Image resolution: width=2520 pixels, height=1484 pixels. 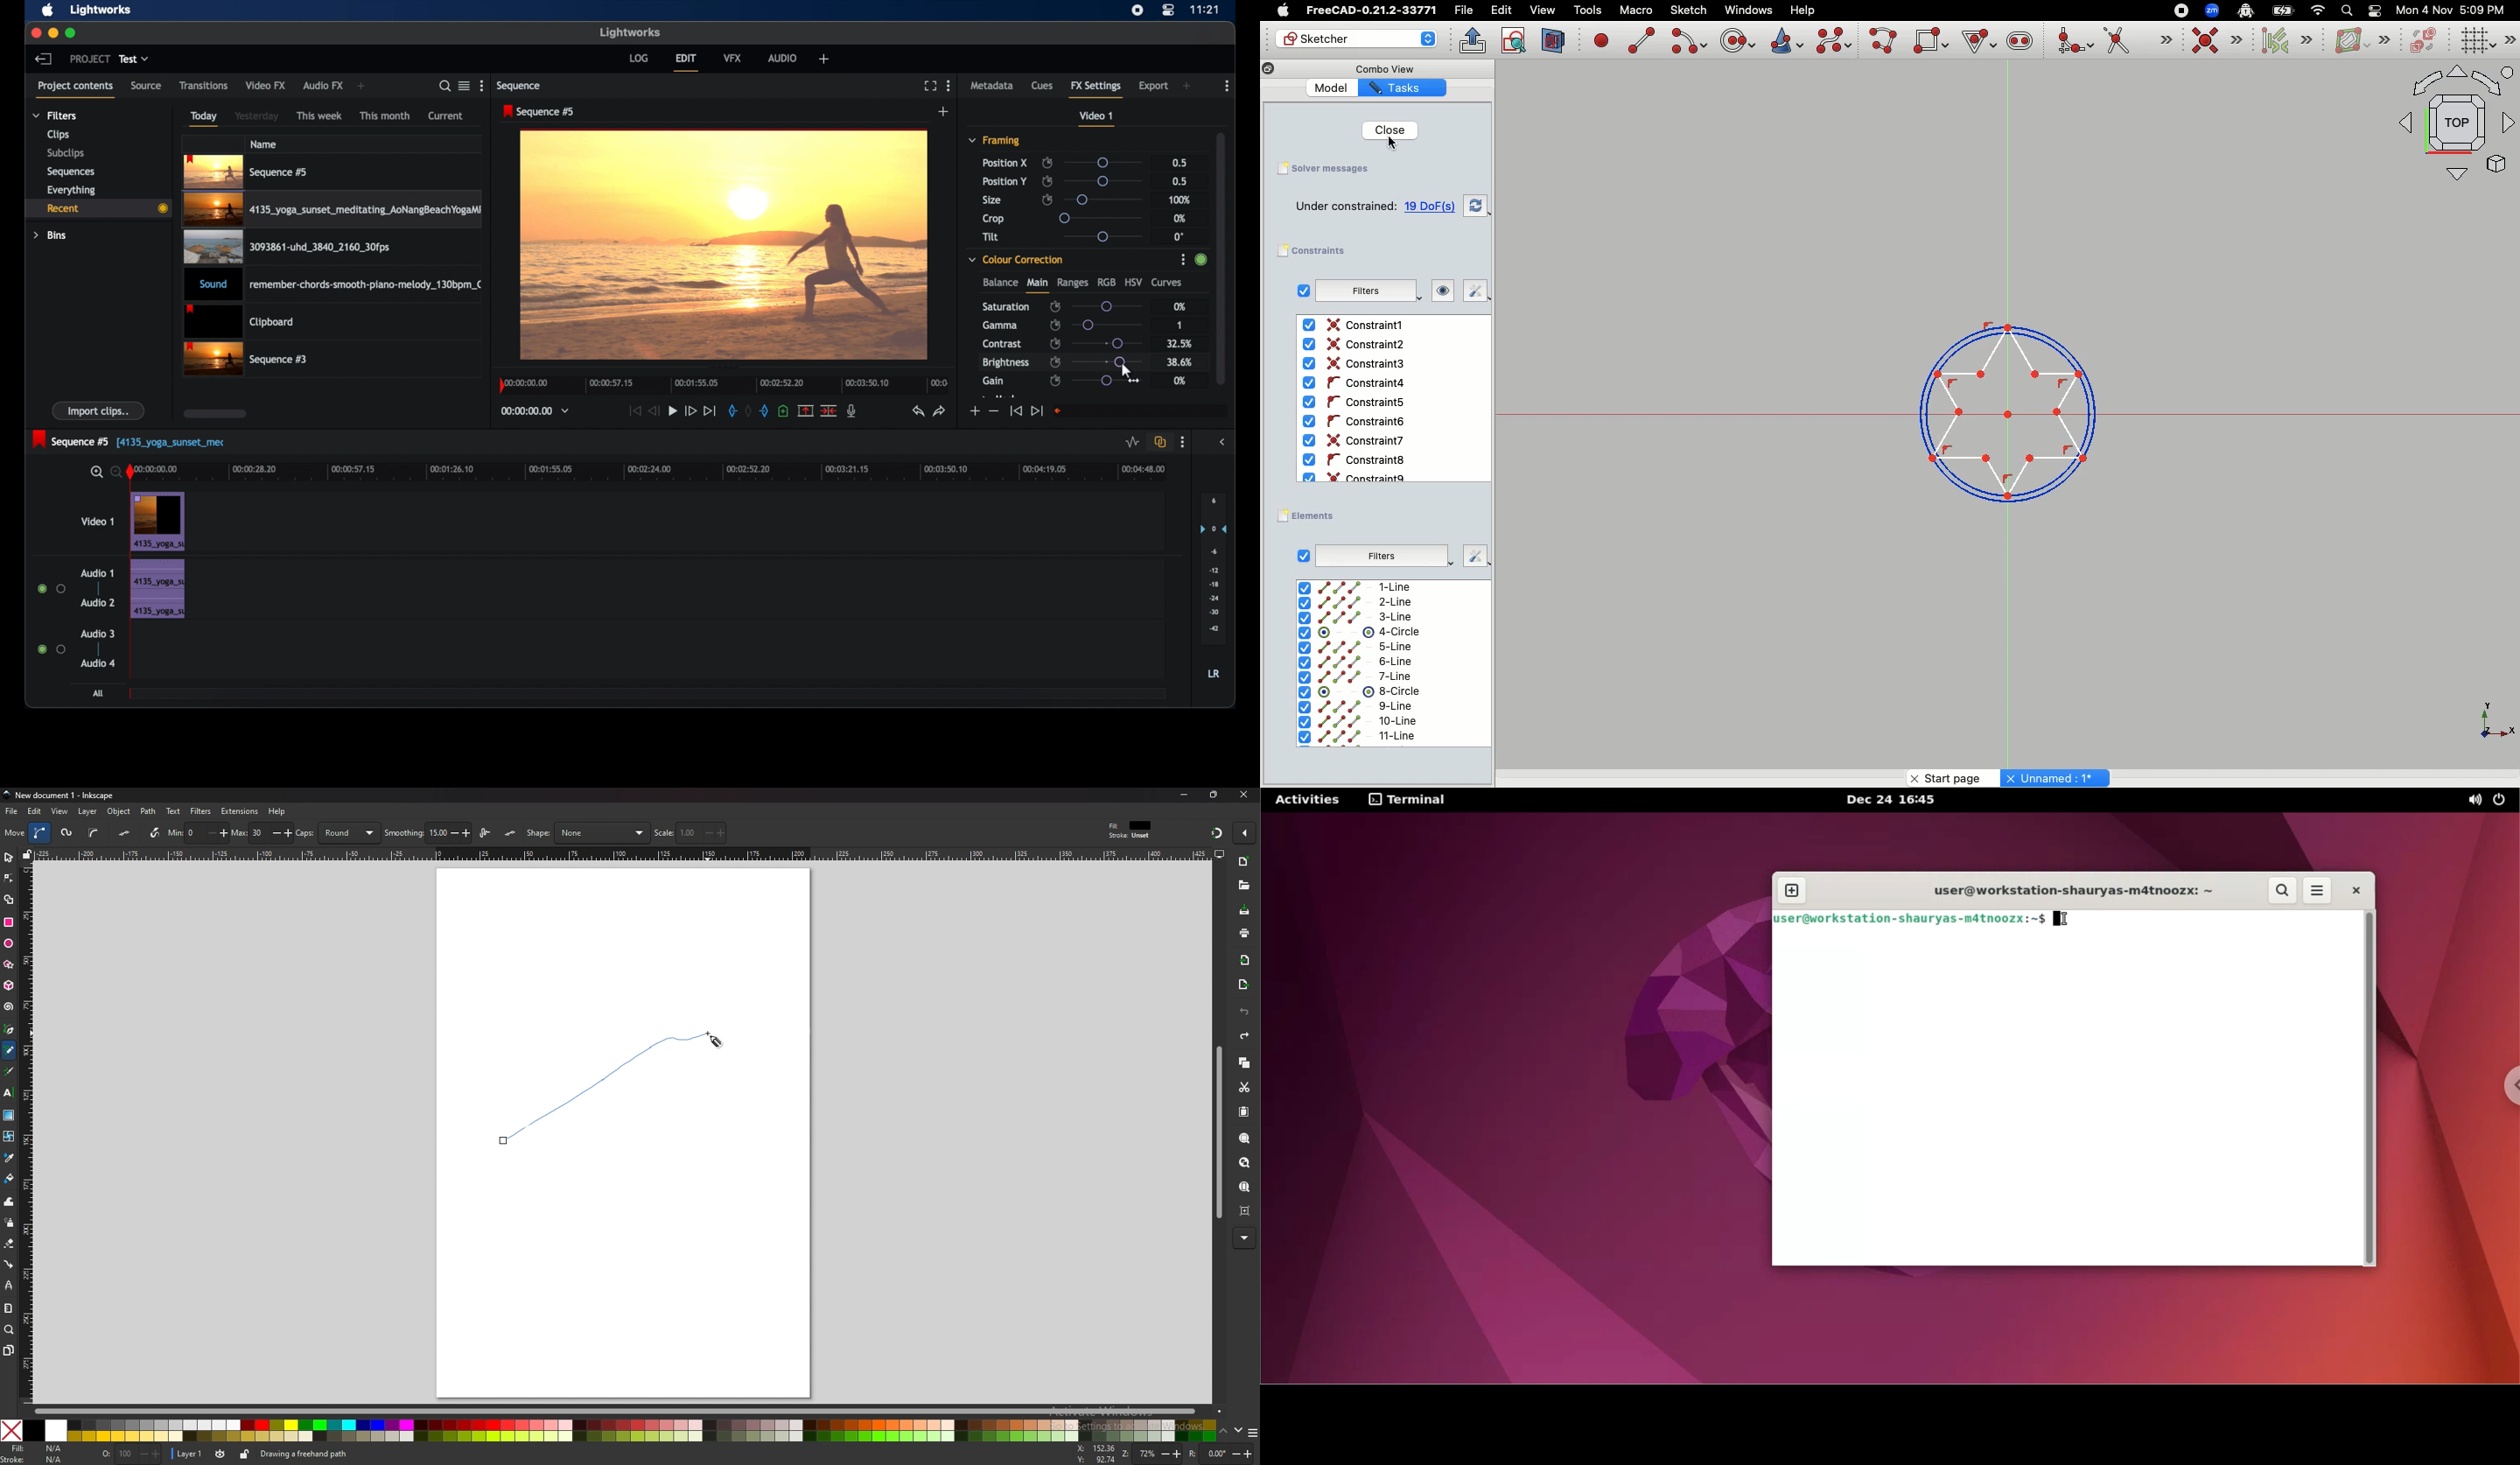 I want to click on project contents, so click(x=75, y=89).